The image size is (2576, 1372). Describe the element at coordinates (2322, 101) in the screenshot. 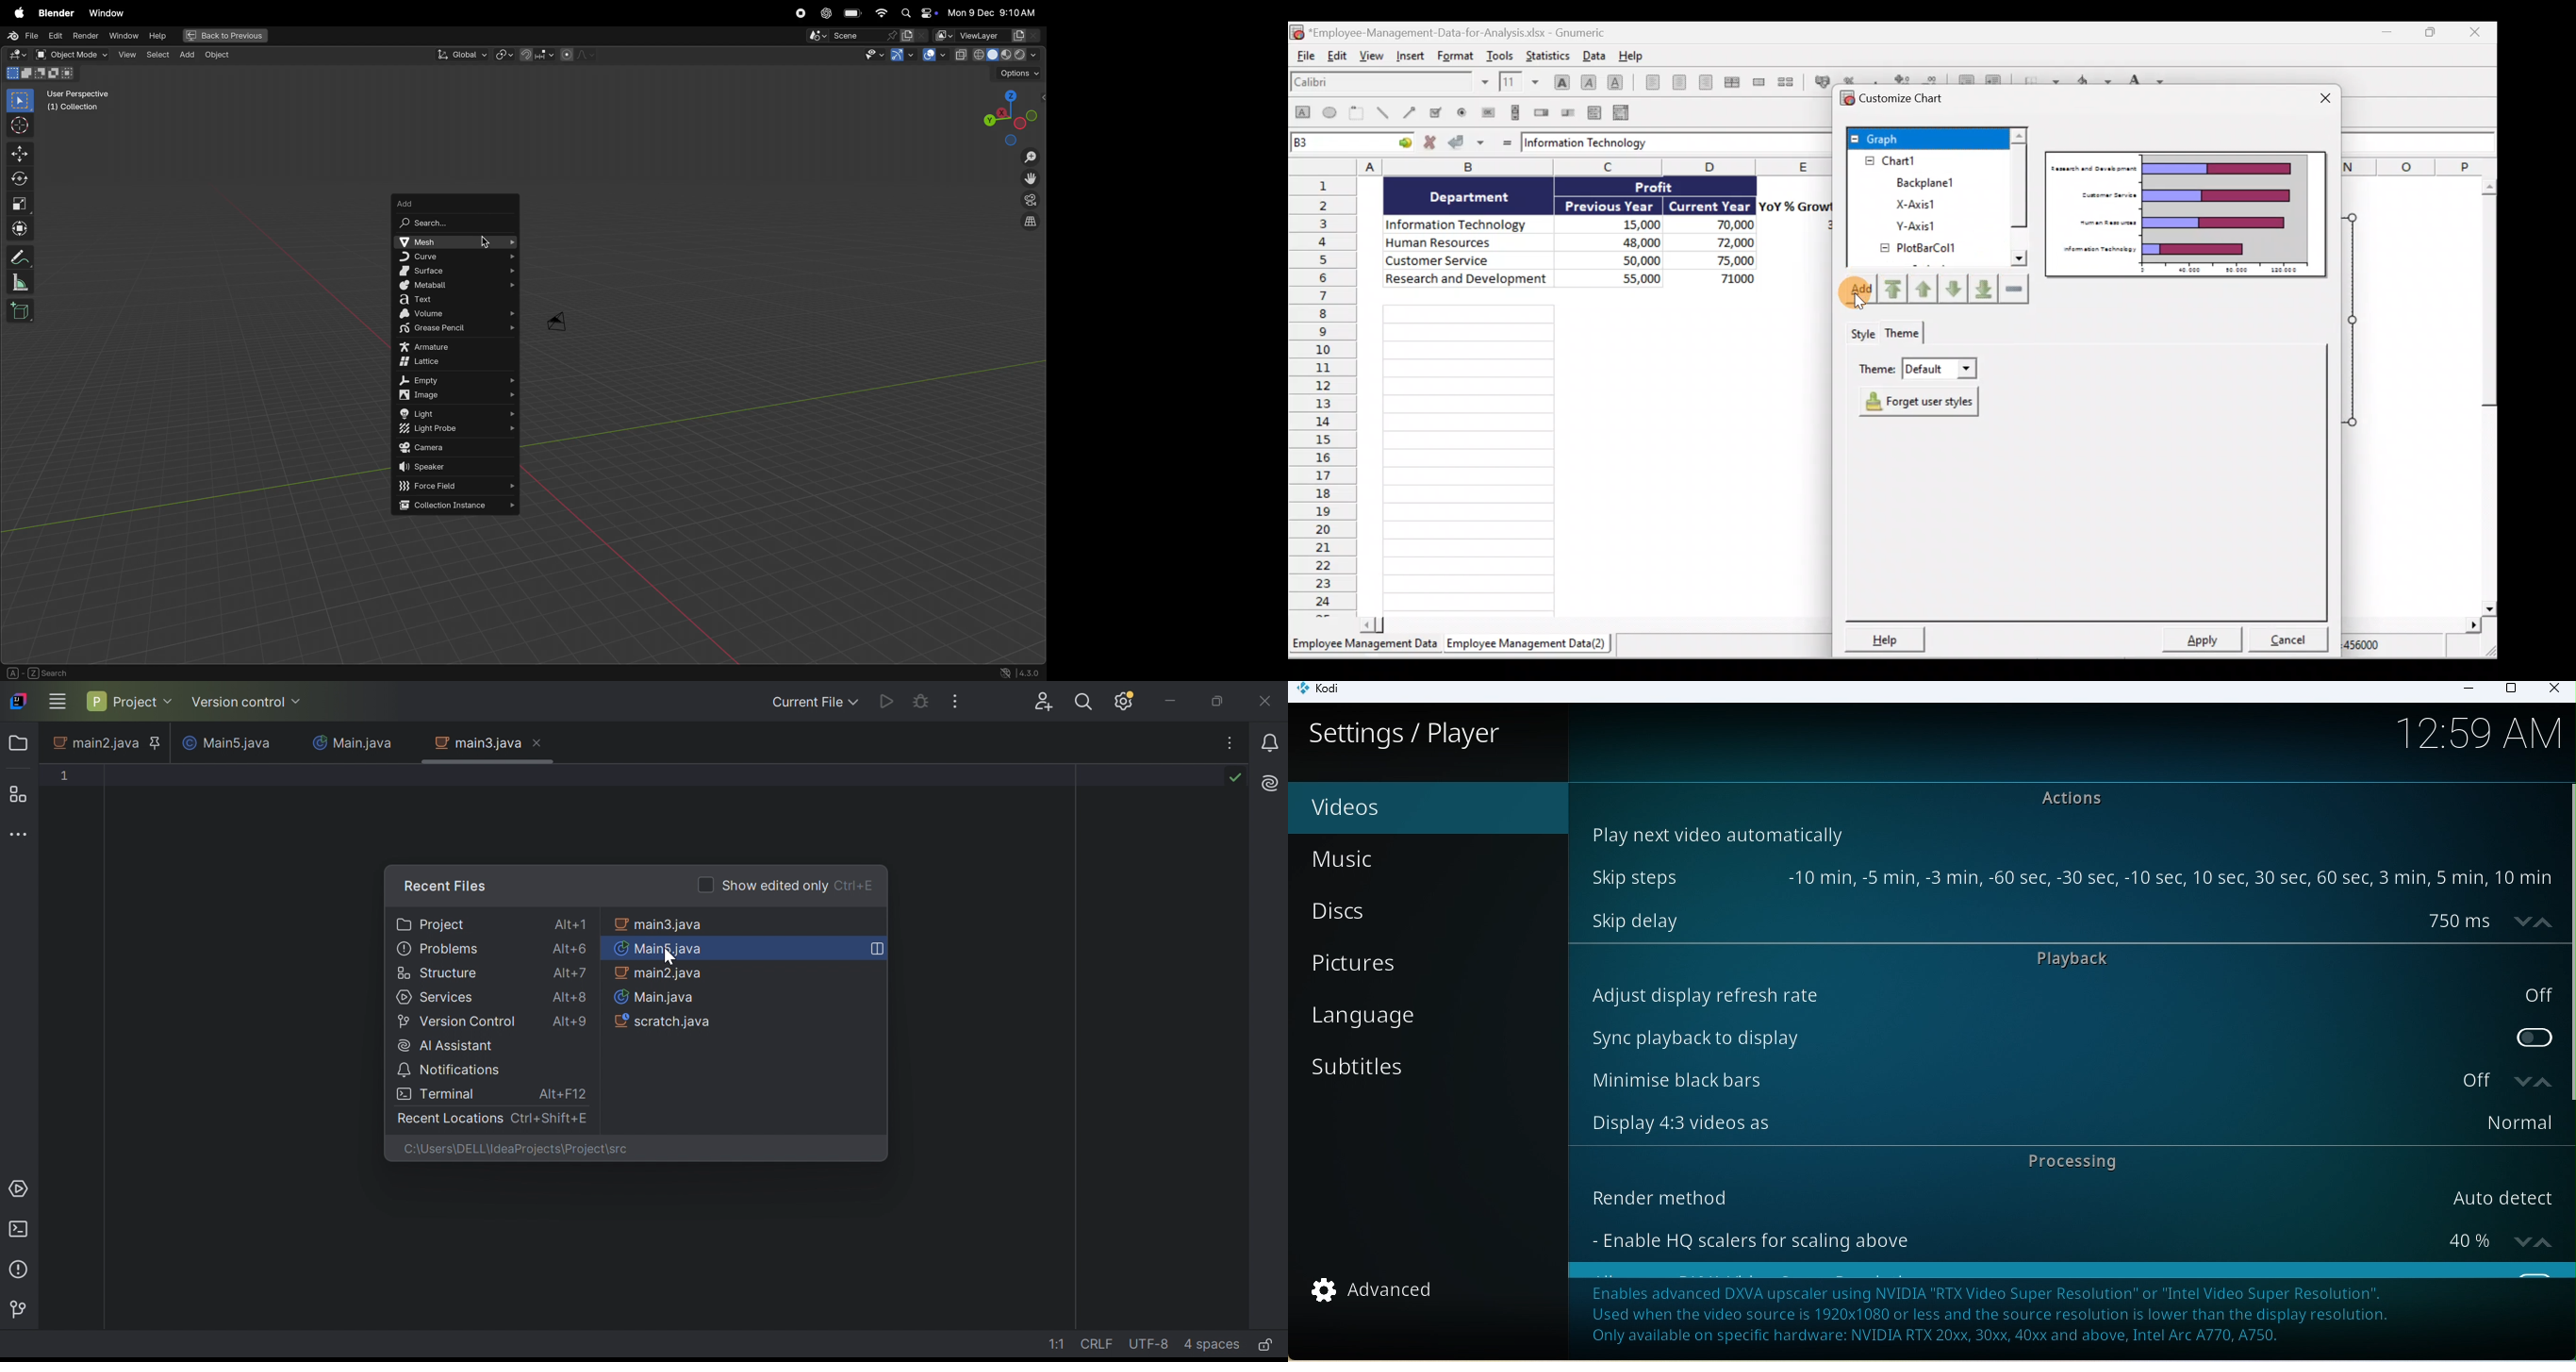

I see `Close` at that location.